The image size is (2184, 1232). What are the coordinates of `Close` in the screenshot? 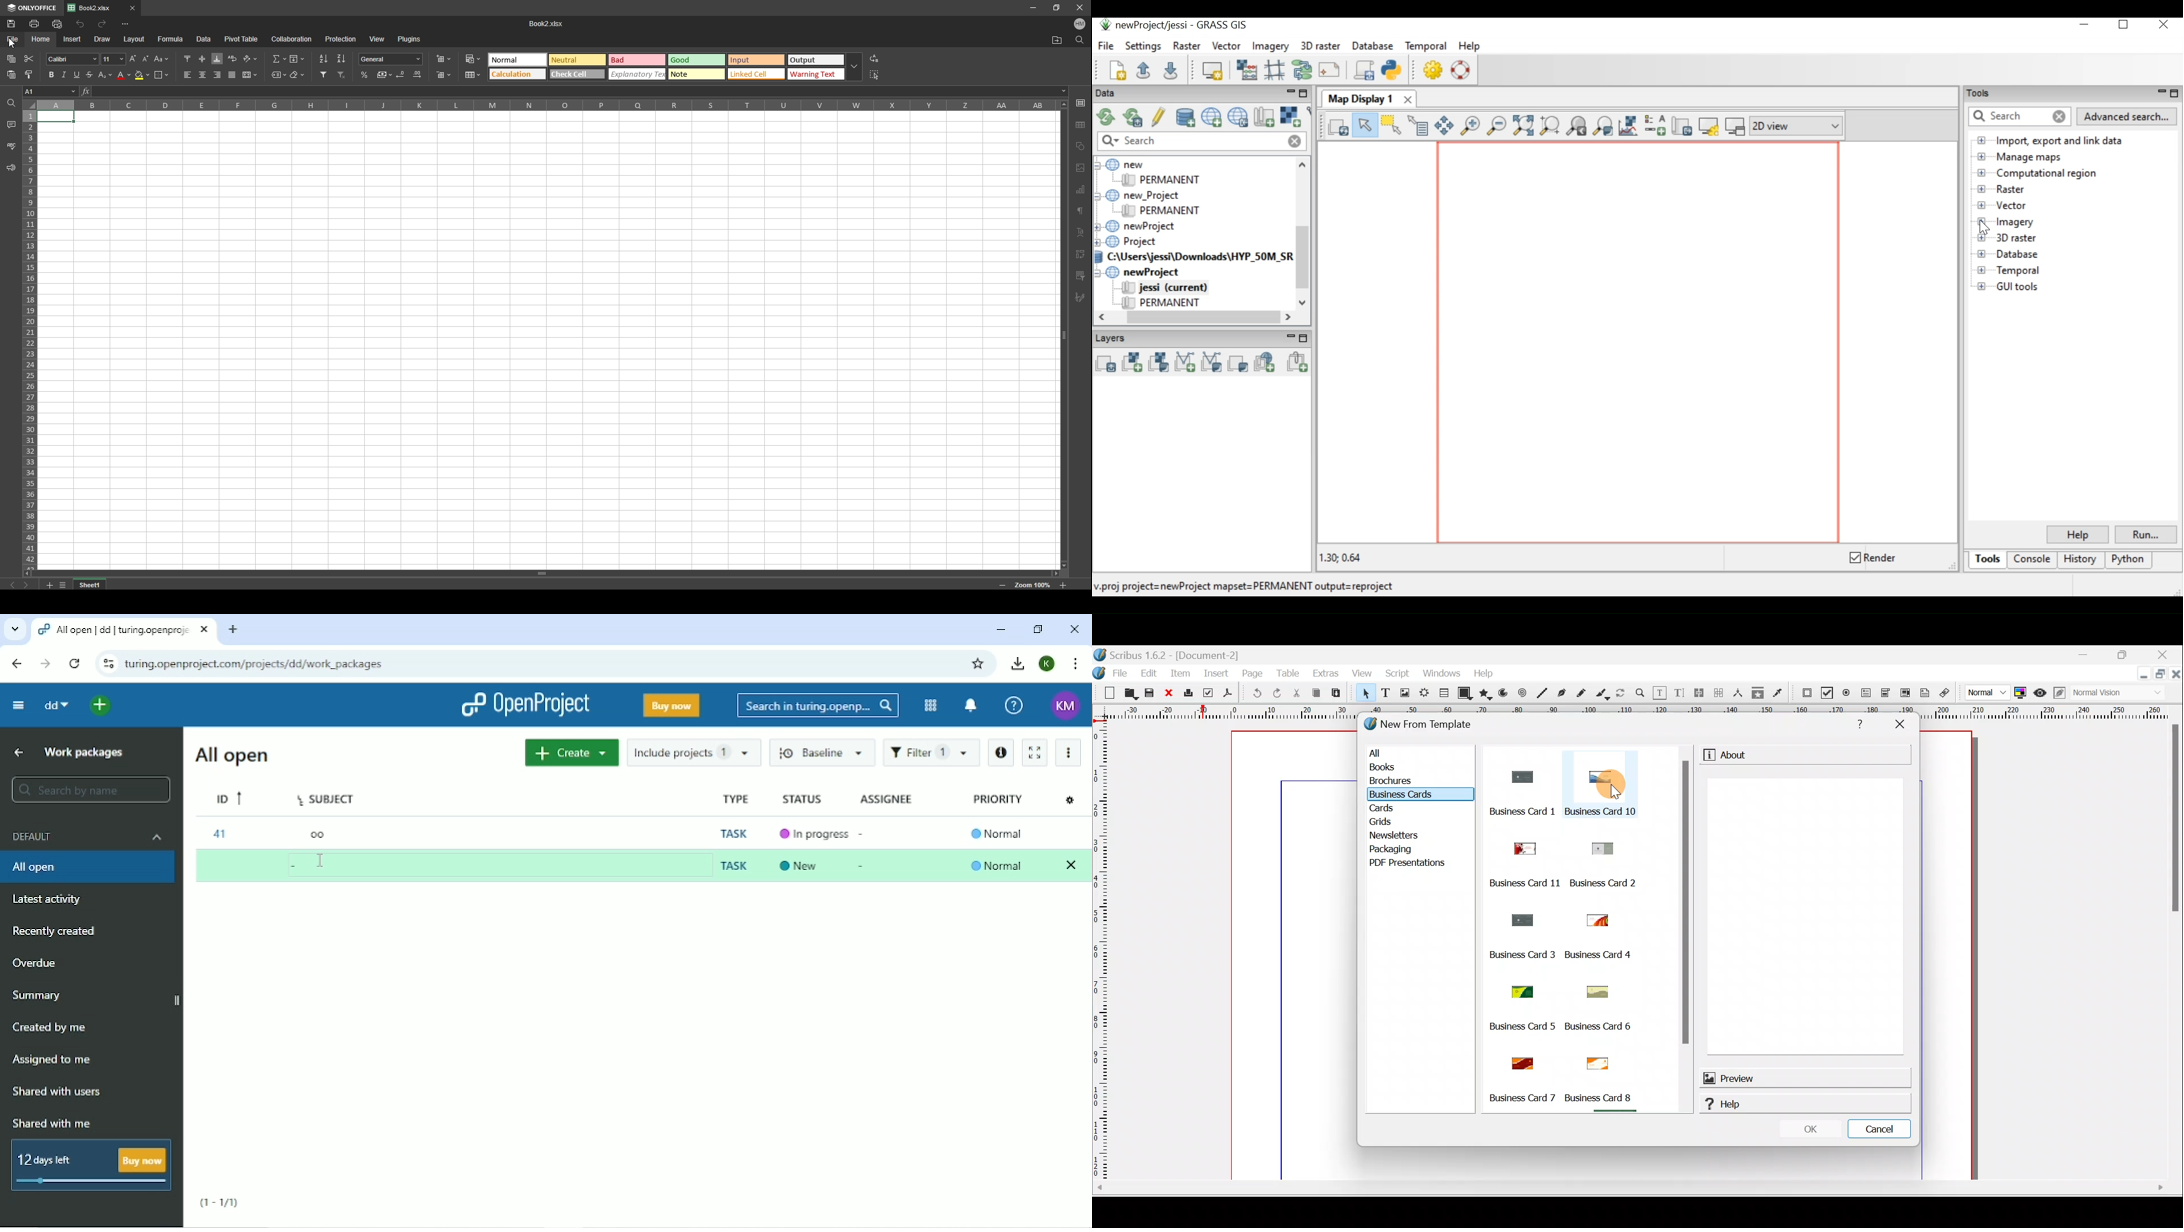 It's located at (1074, 628).